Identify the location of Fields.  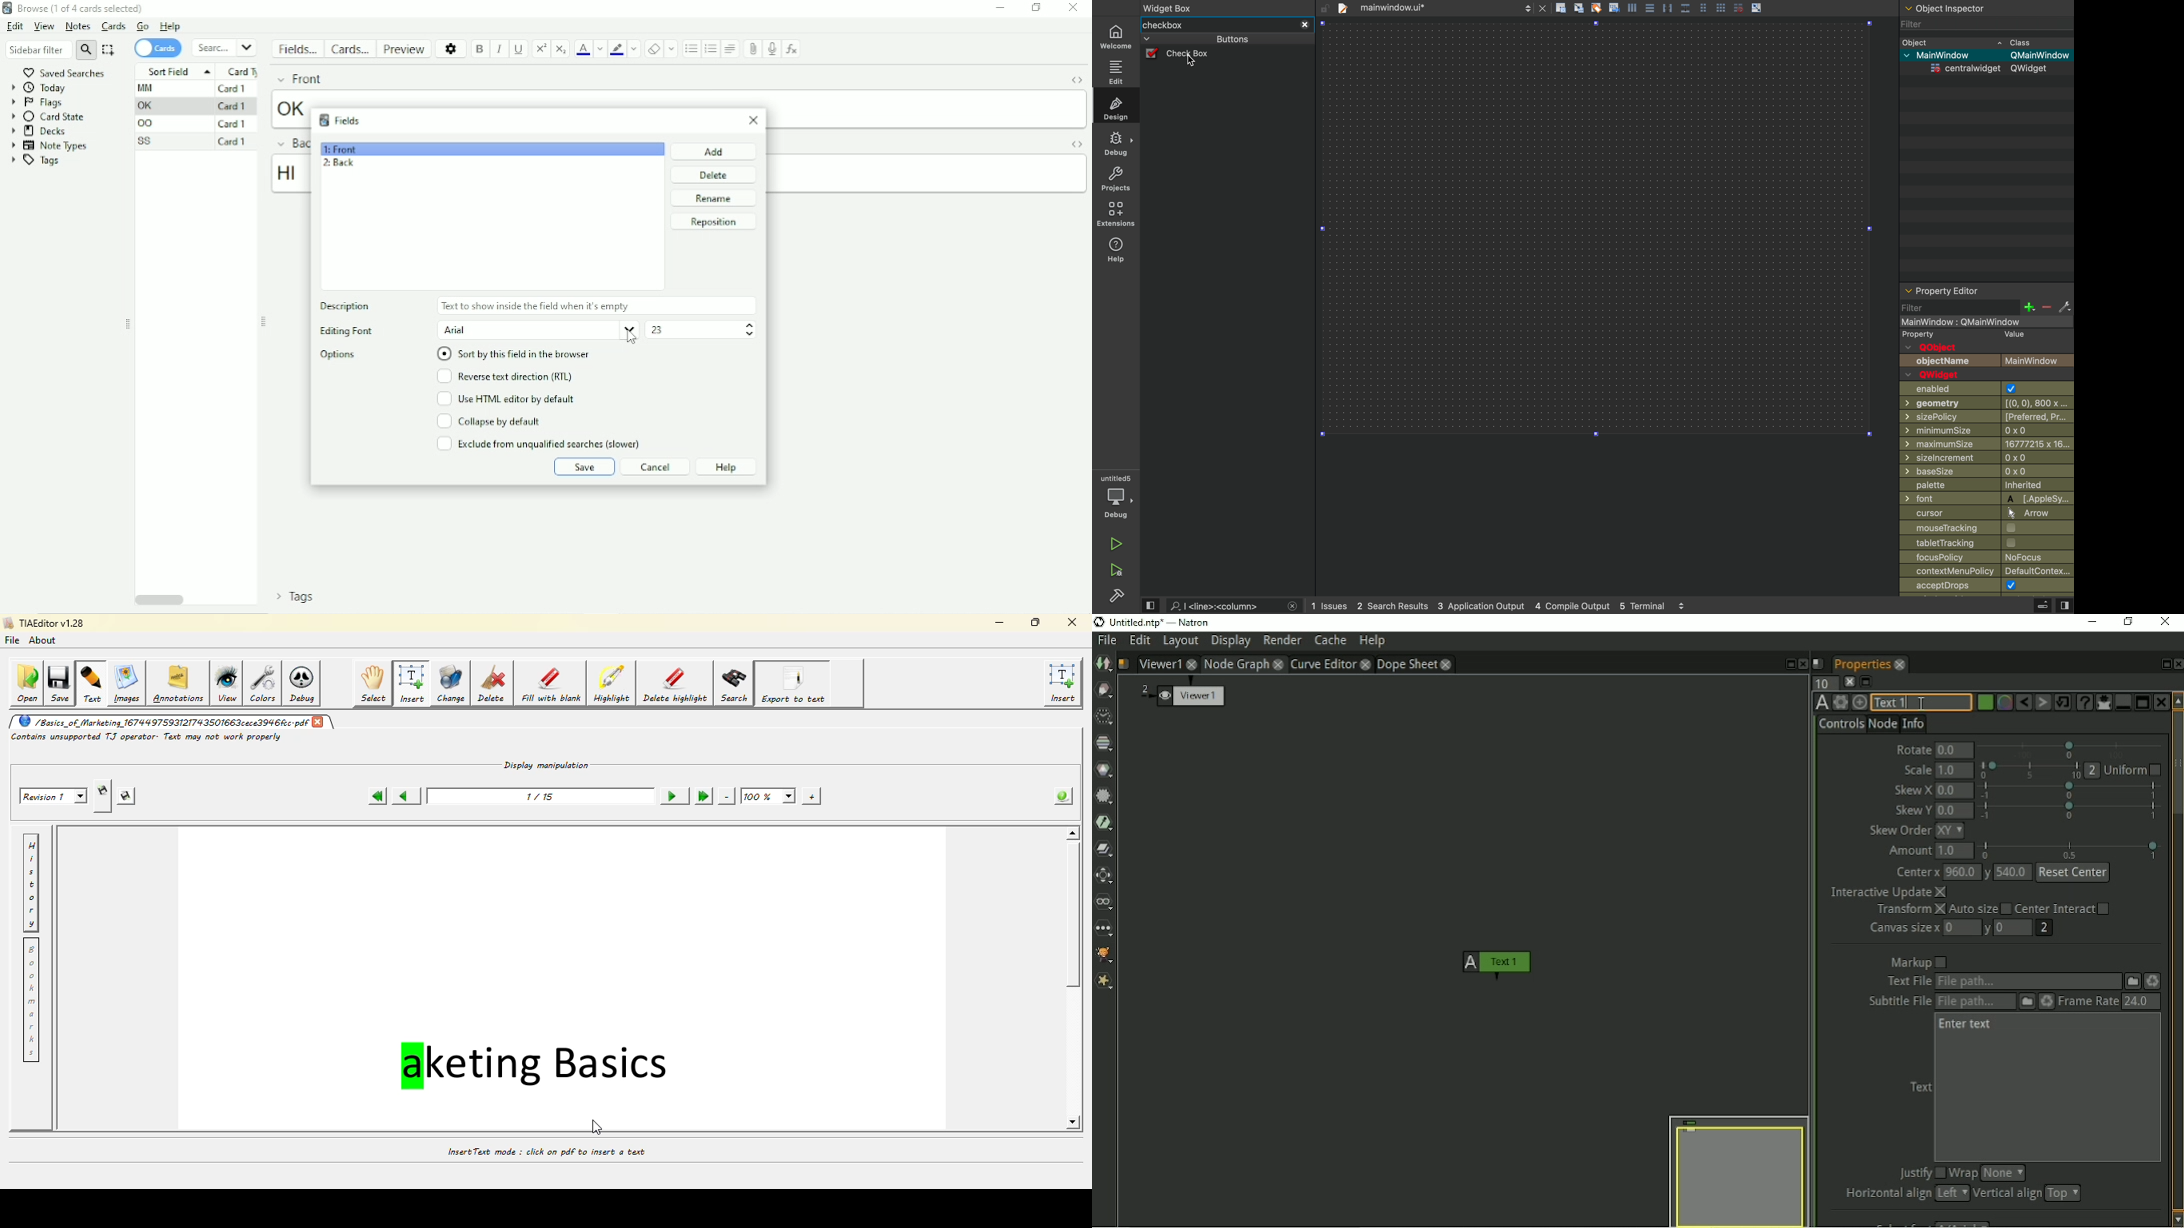
(341, 119).